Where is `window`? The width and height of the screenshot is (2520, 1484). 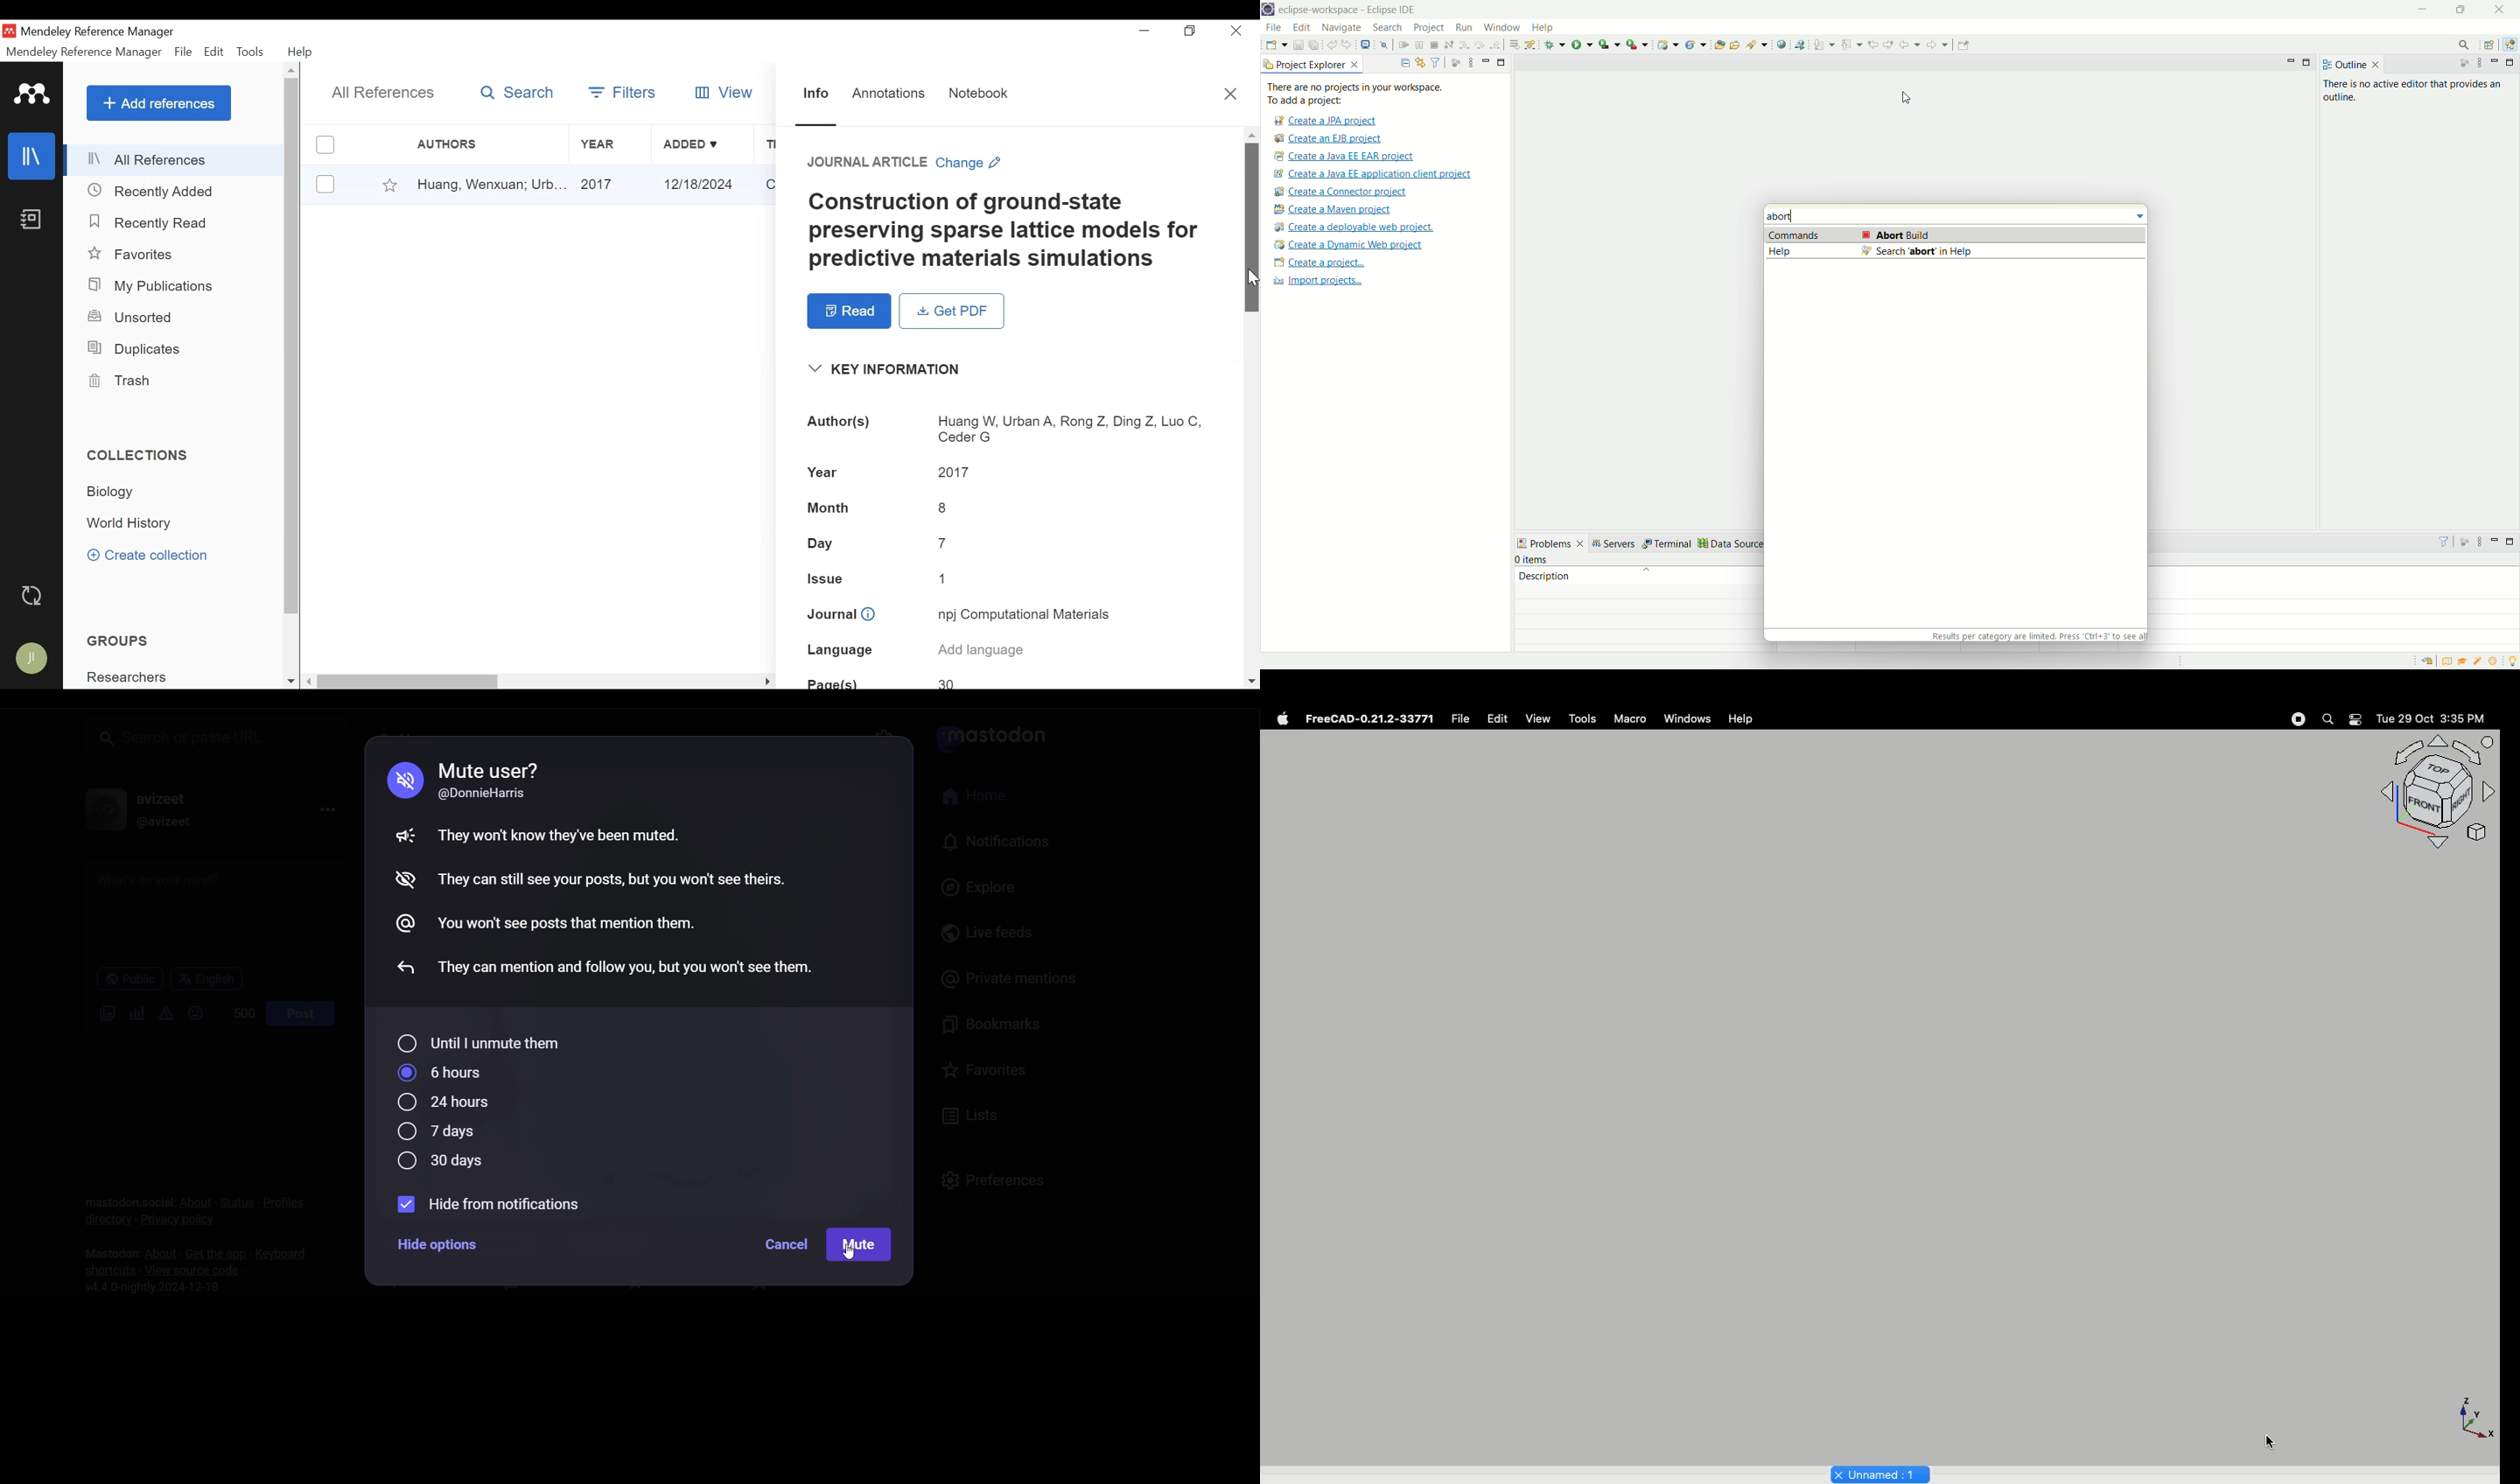 window is located at coordinates (1501, 26).